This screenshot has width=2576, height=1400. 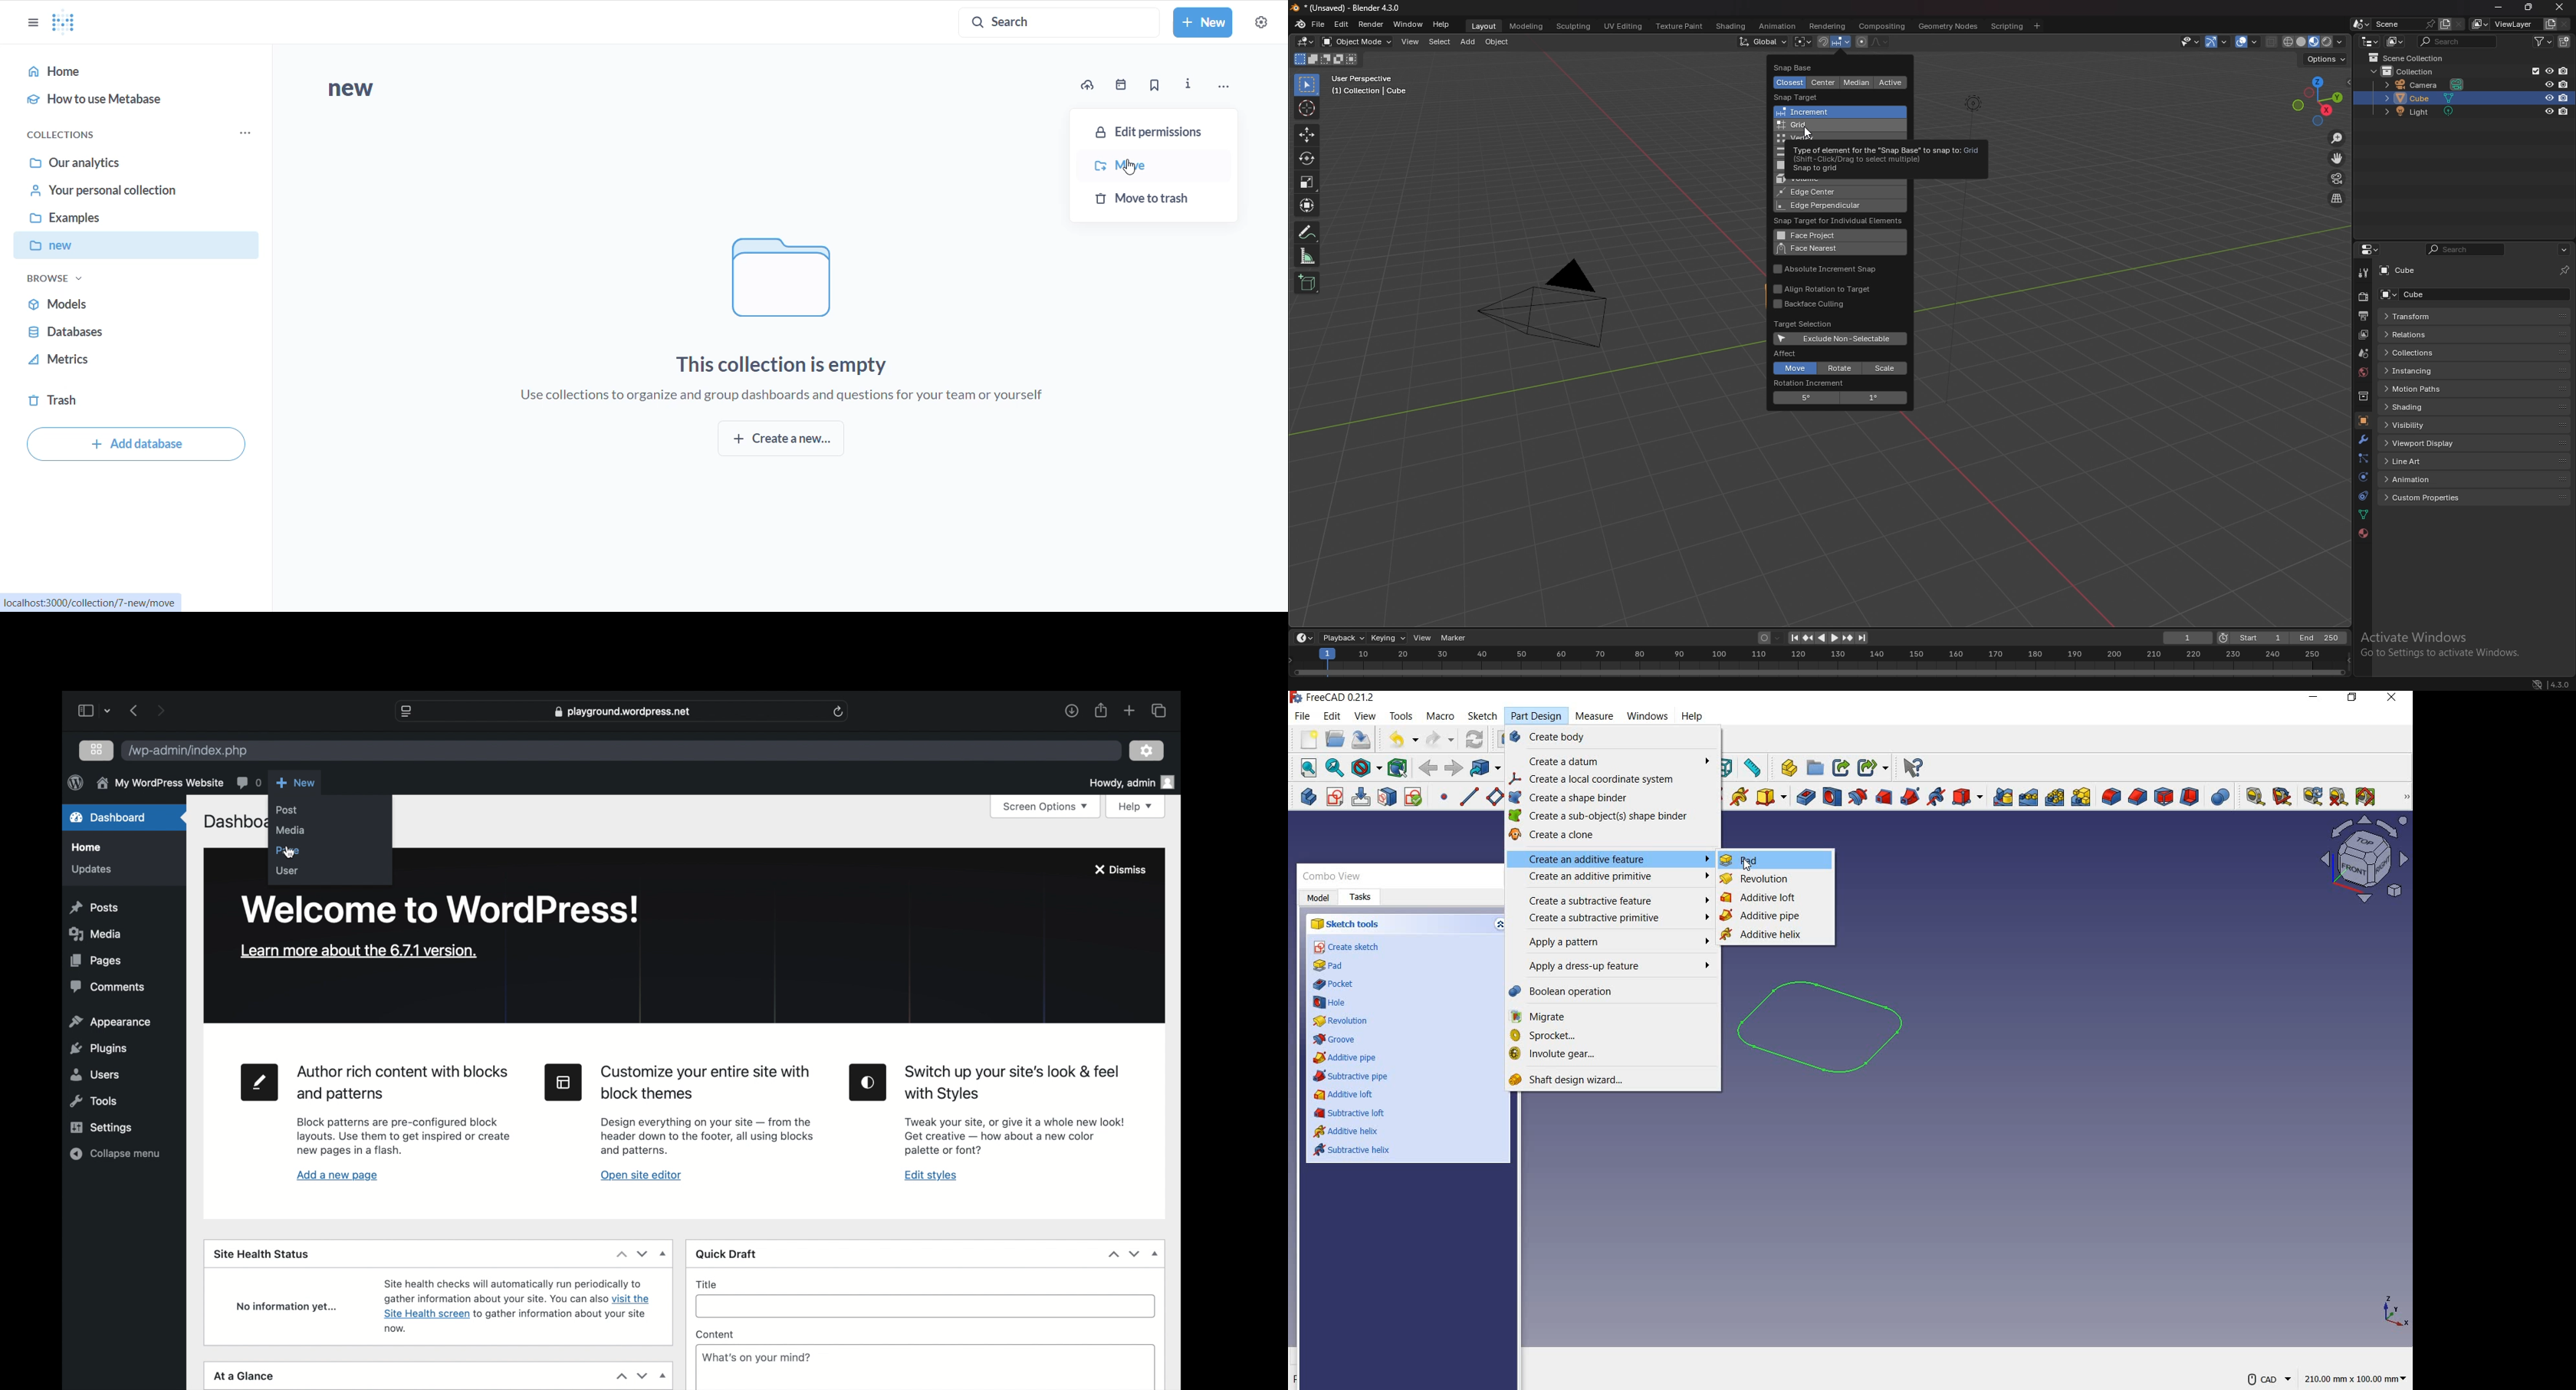 What do you see at coordinates (96, 1075) in the screenshot?
I see `users` at bounding box center [96, 1075].